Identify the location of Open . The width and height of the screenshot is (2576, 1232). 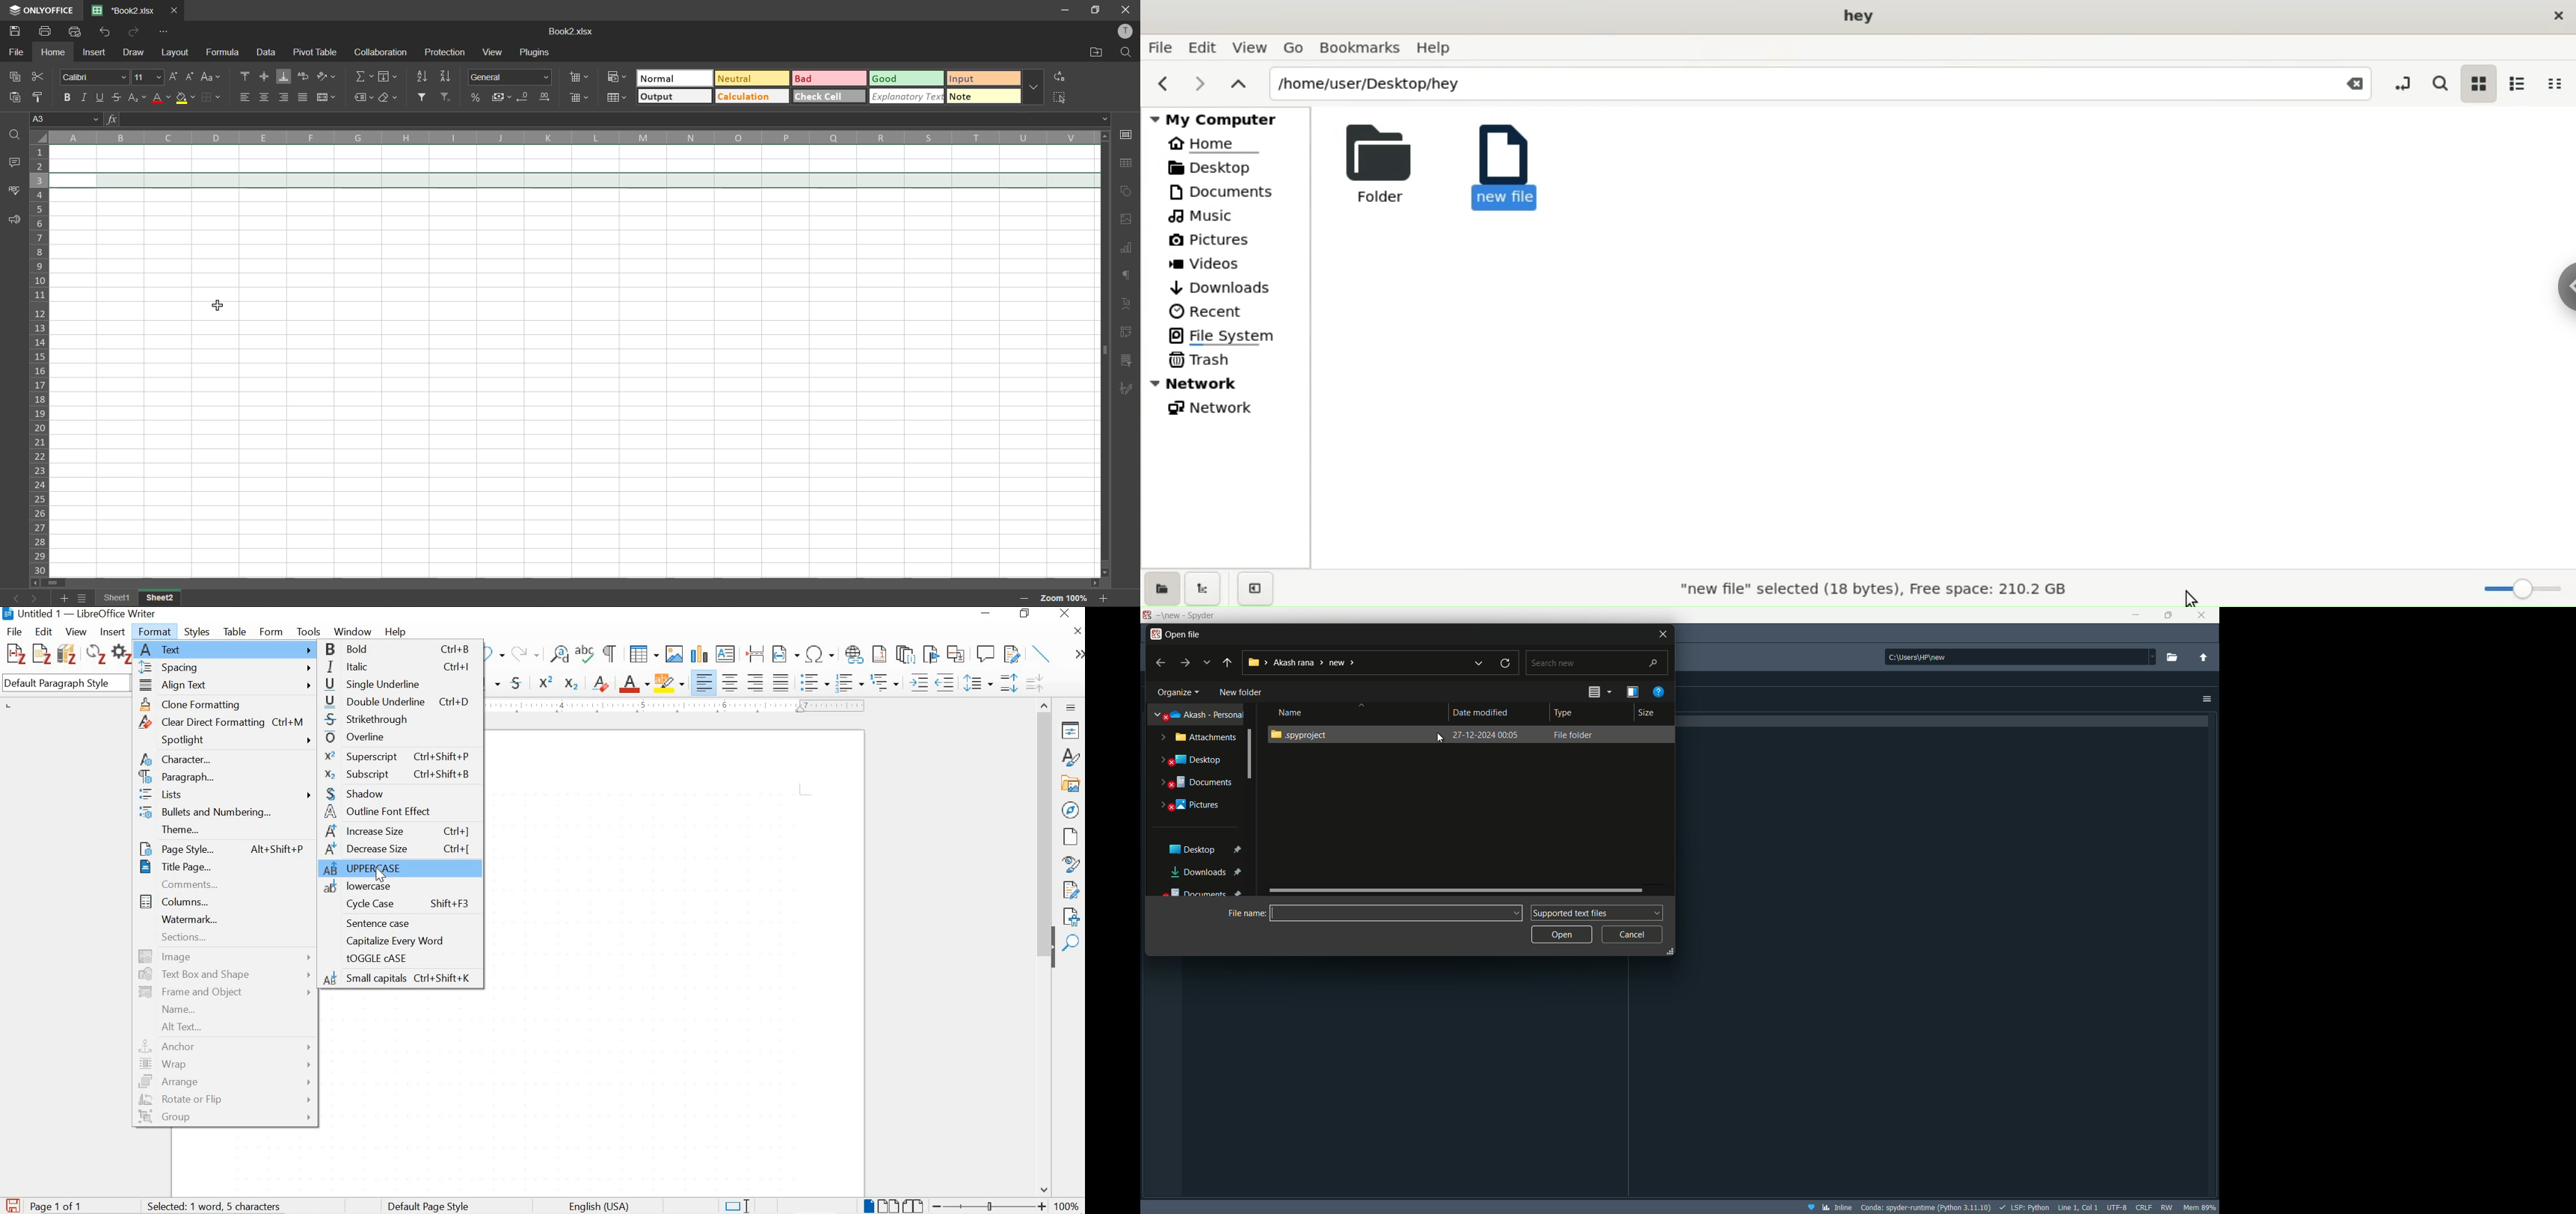
(1561, 935).